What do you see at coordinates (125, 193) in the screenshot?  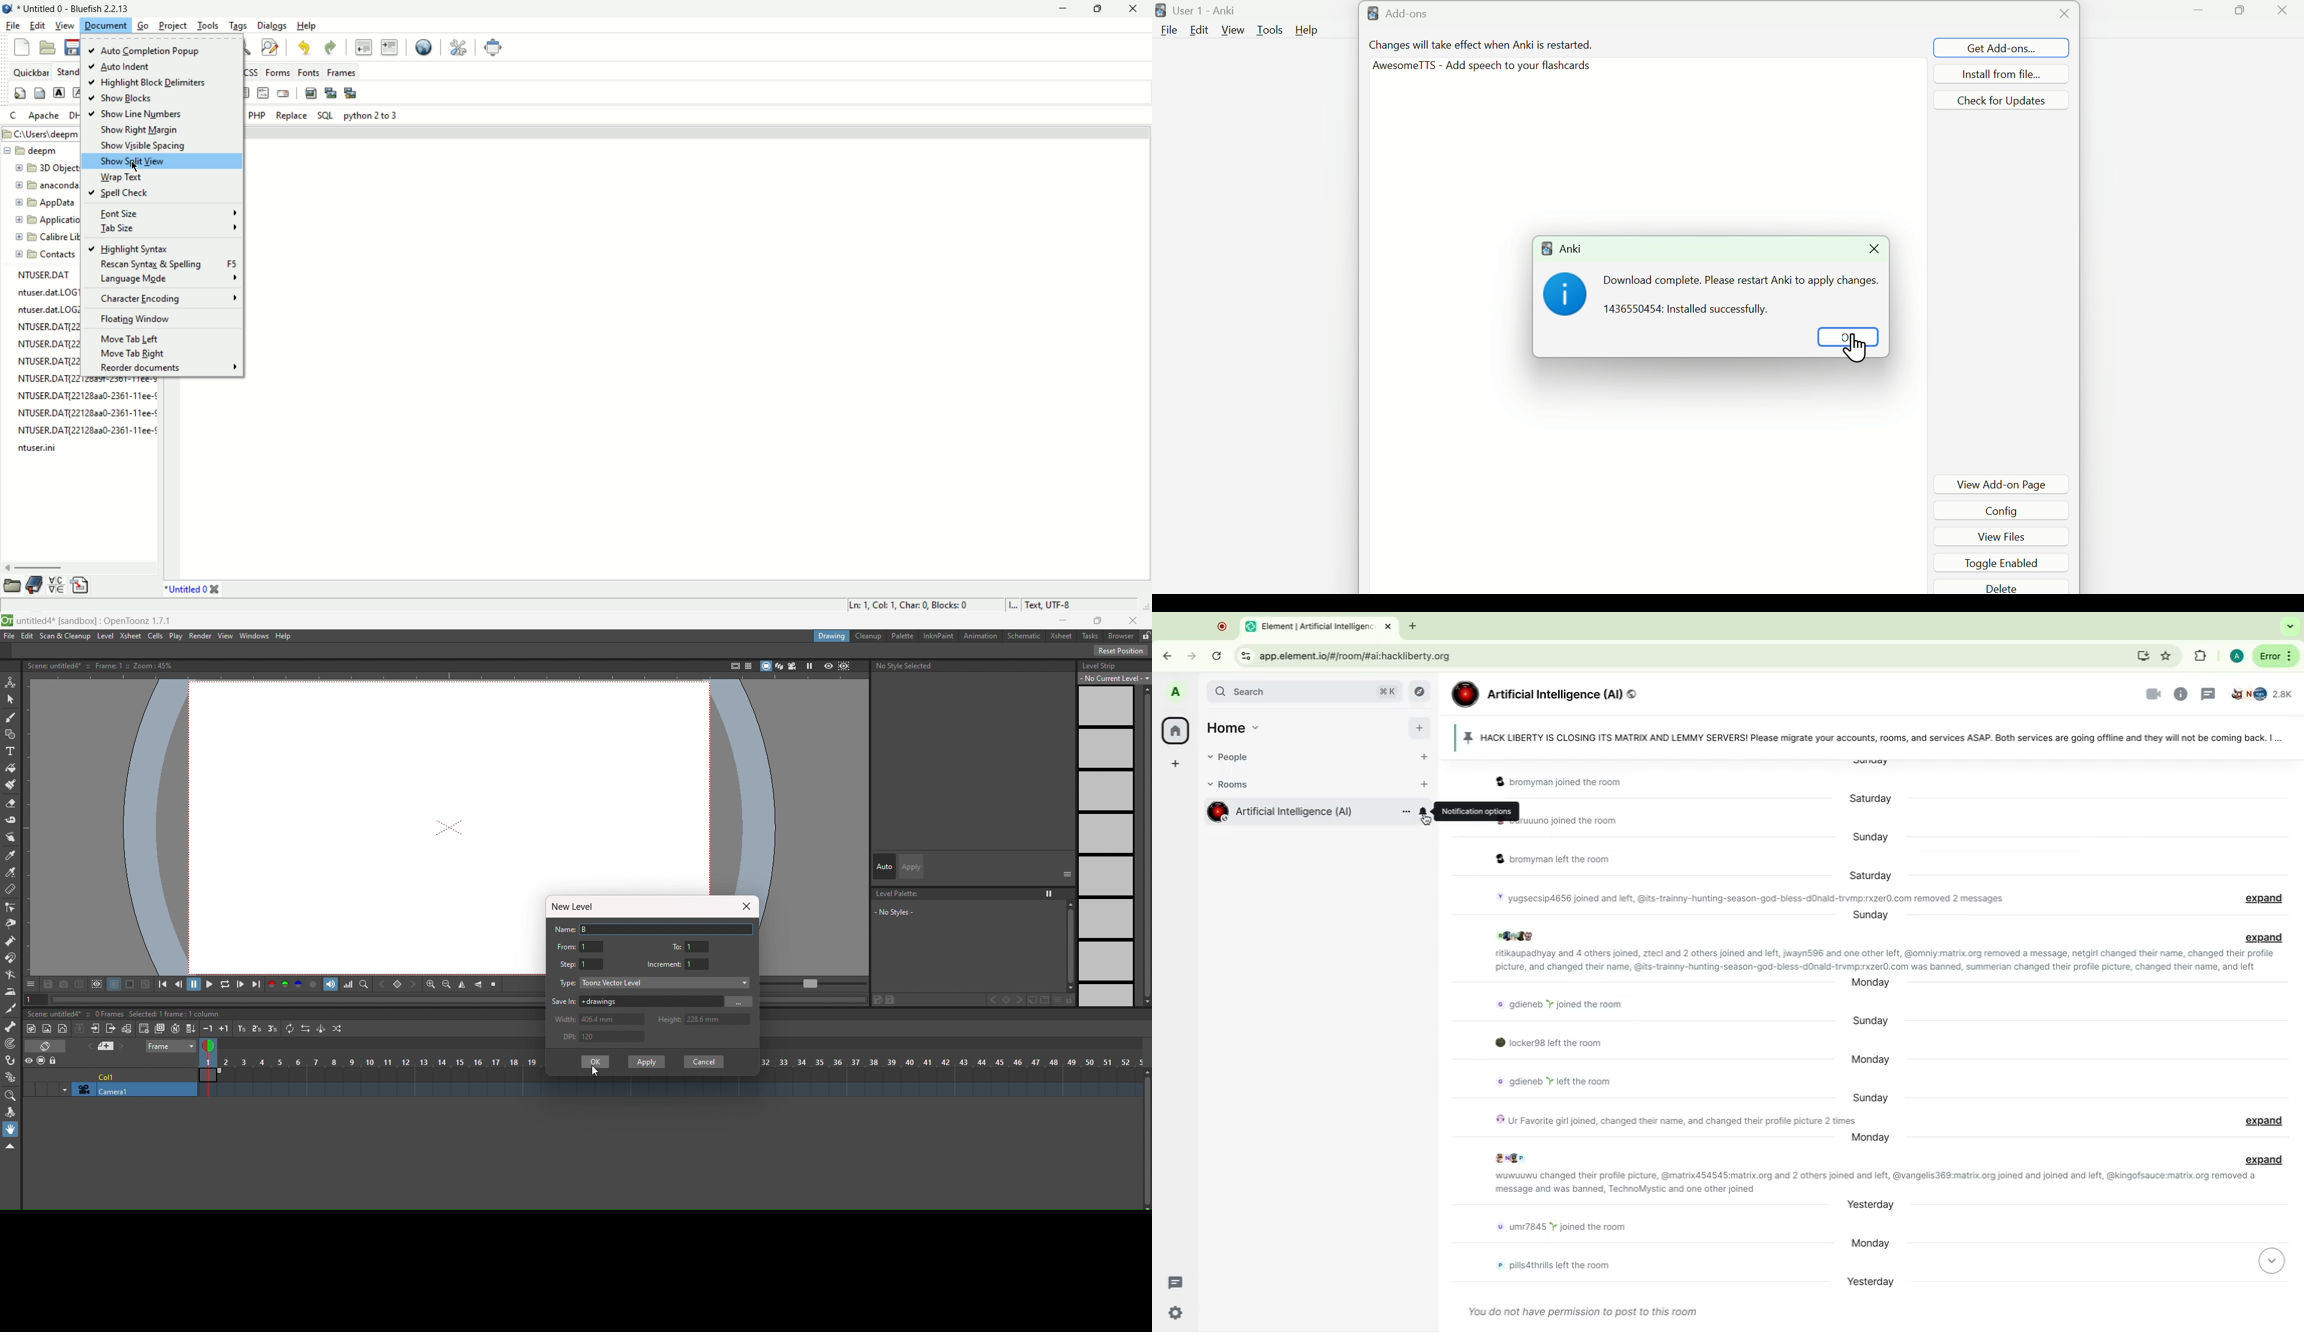 I see `spell check` at bounding box center [125, 193].